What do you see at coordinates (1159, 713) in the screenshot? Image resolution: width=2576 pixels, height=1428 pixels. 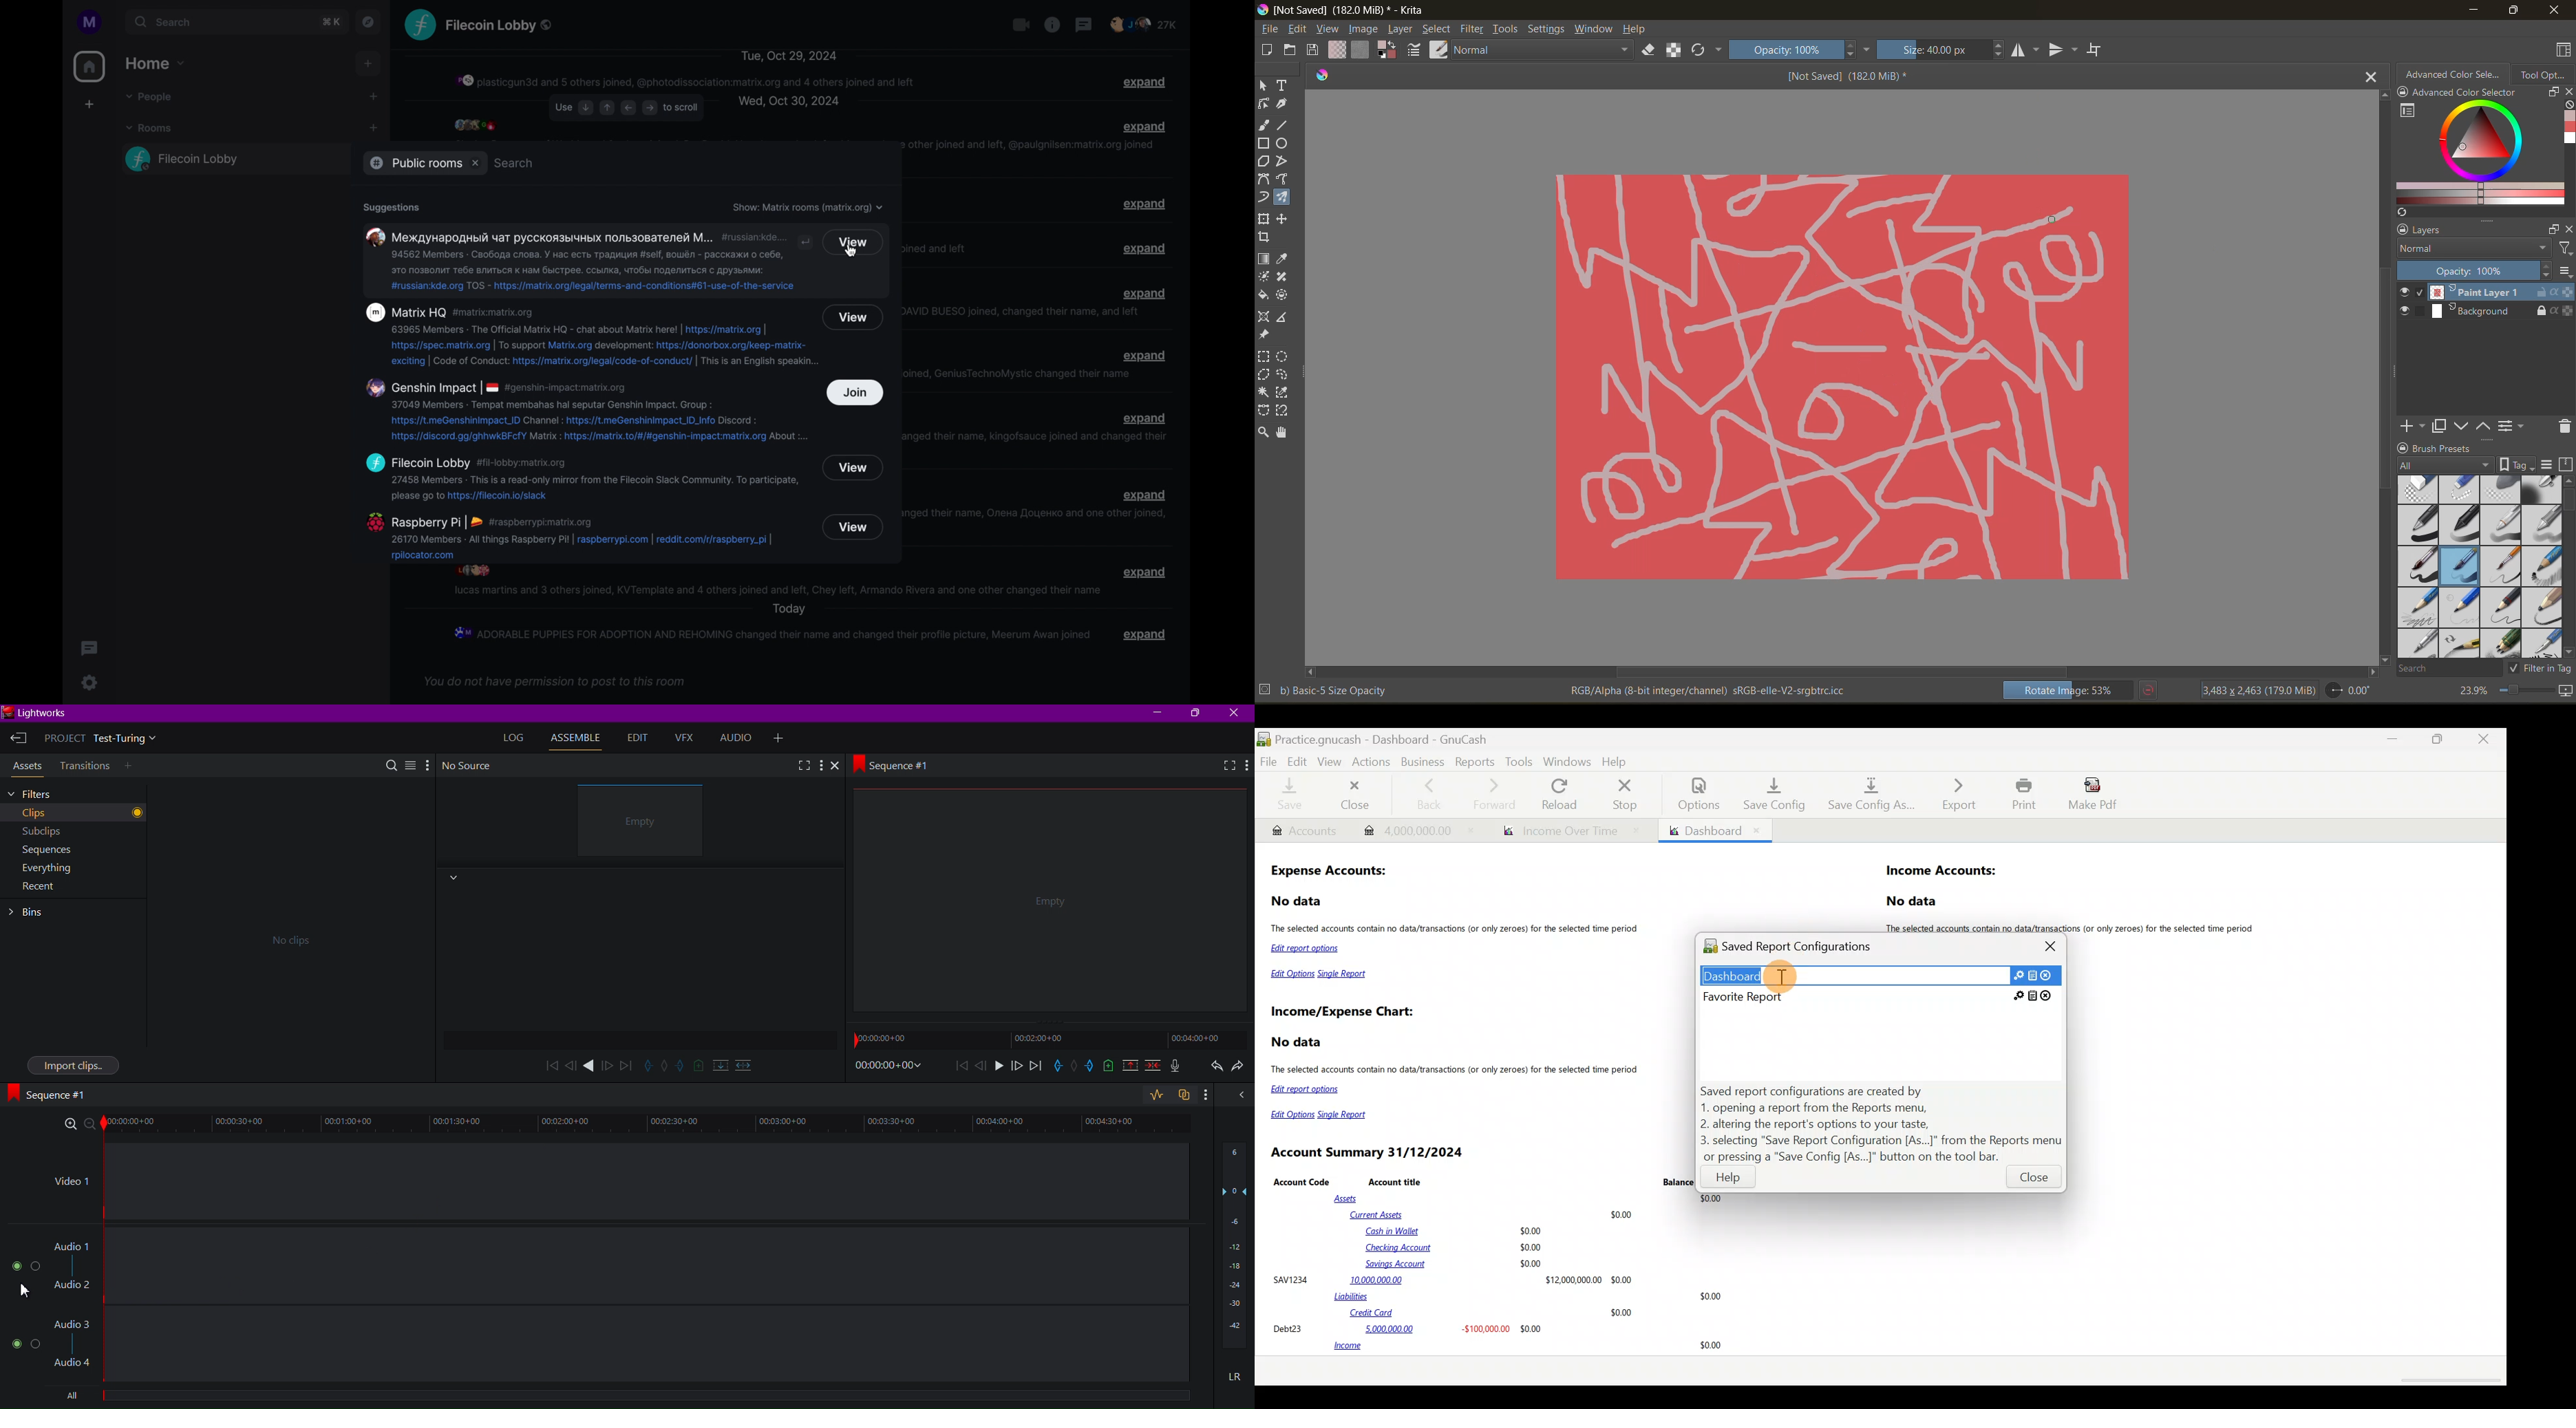 I see `Minimize` at bounding box center [1159, 713].